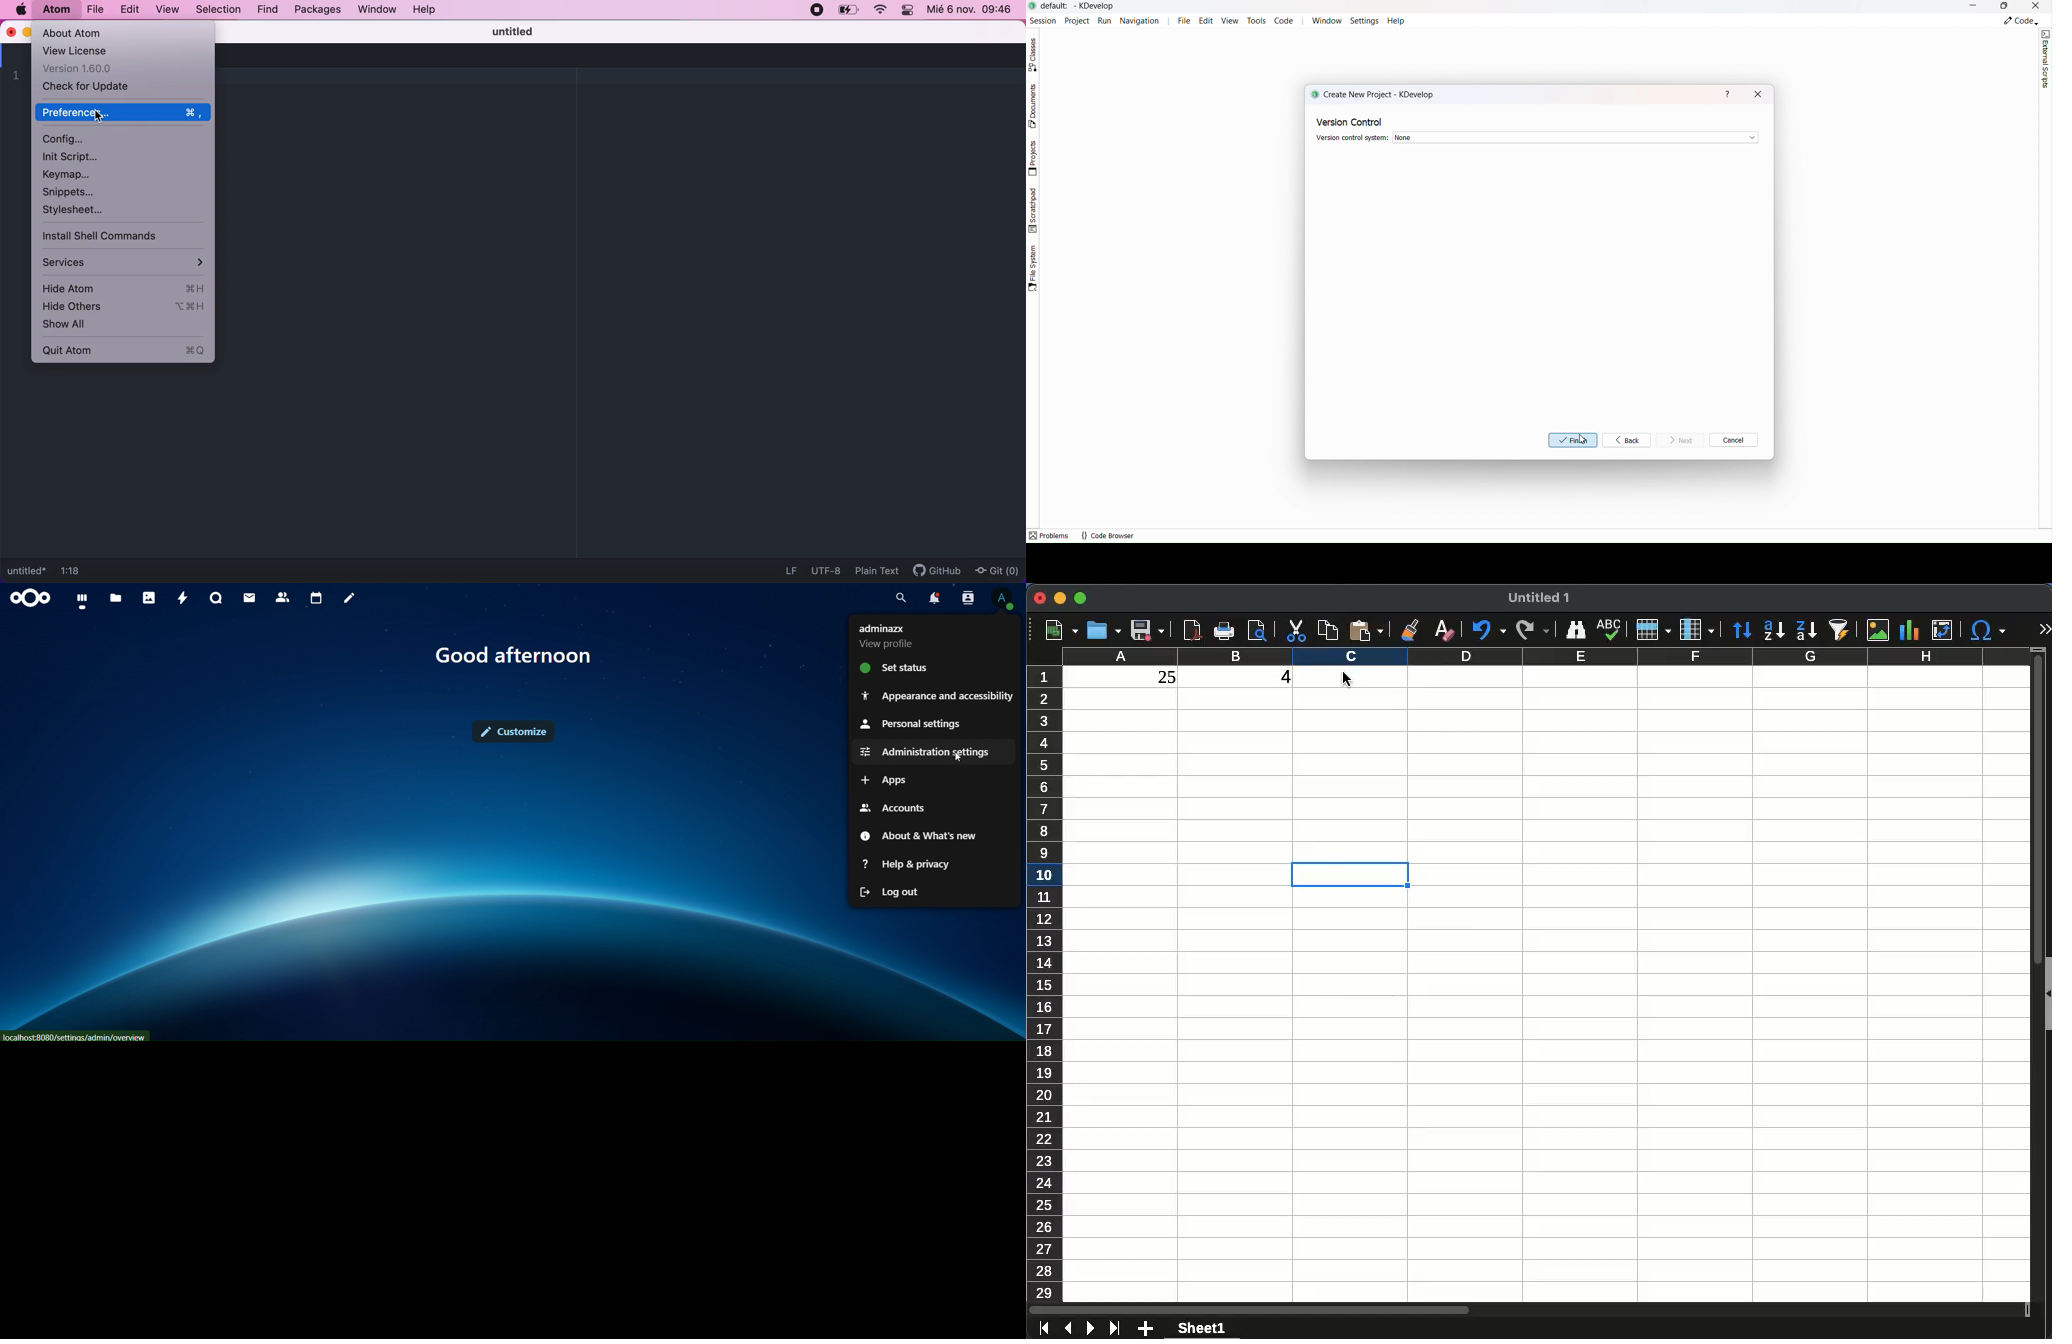 The height and width of the screenshot is (1344, 2072). I want to click on copy, so click(1327, 630).